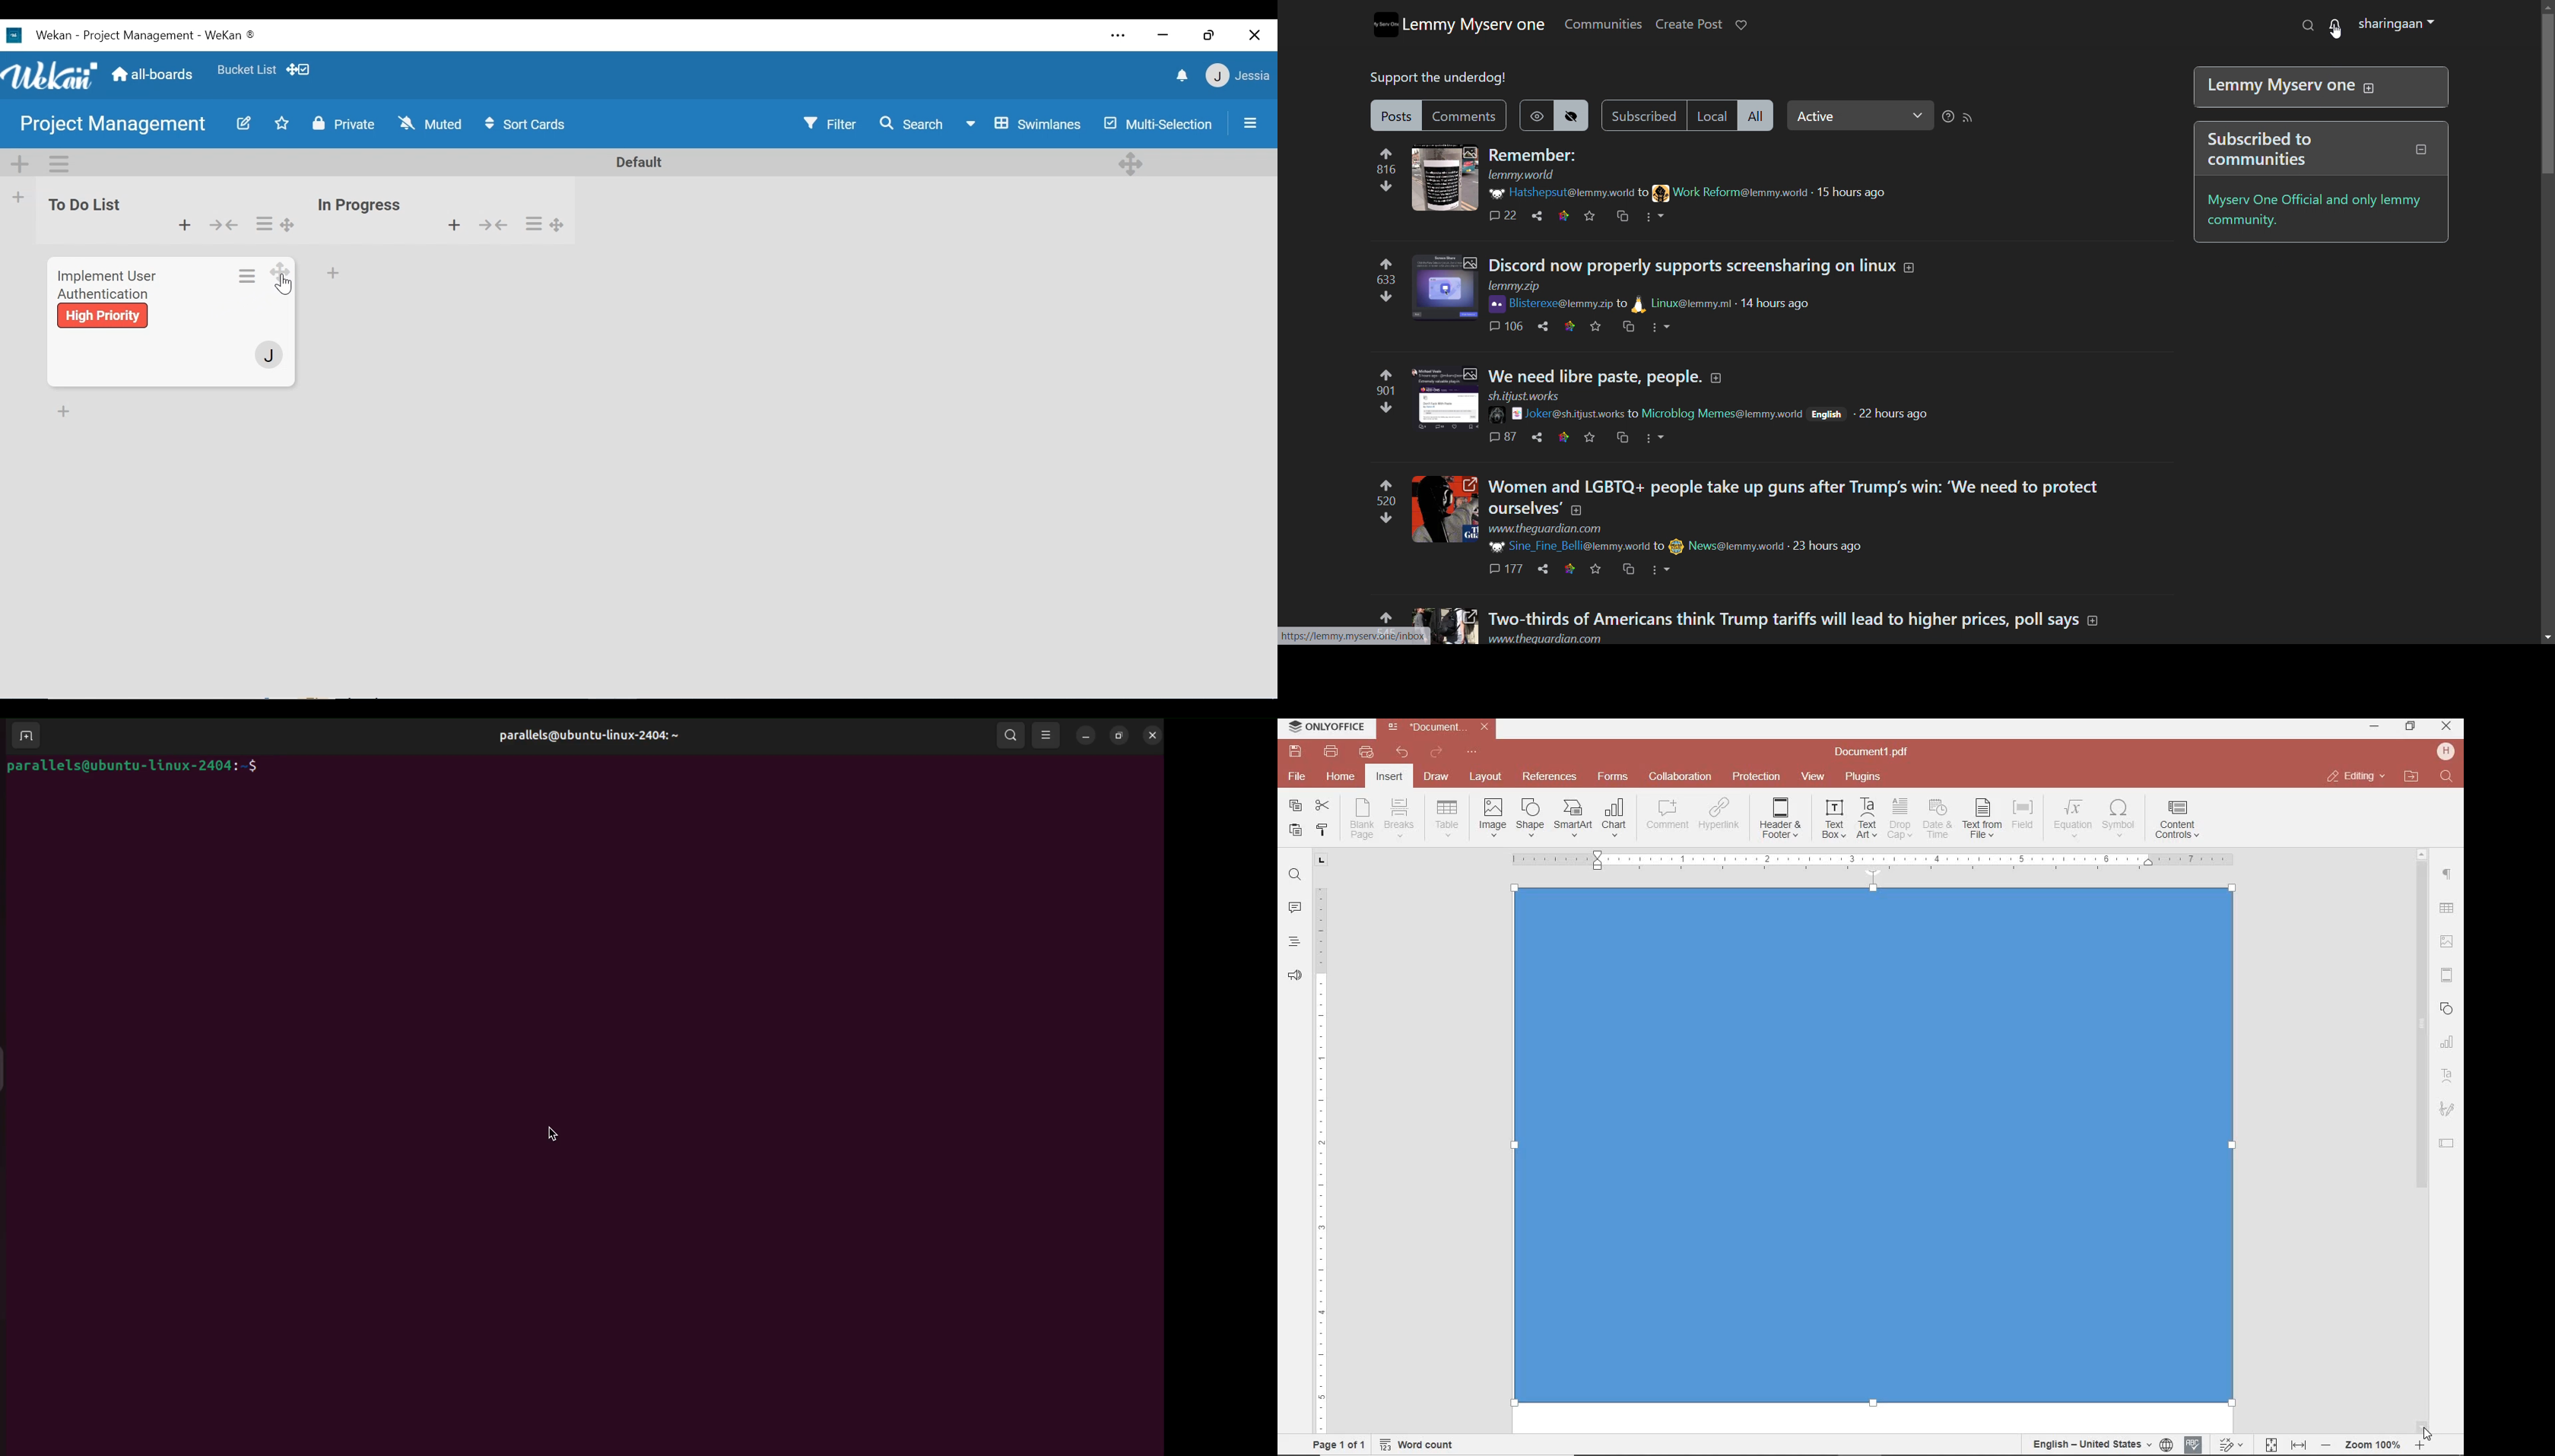 The height and width of the screenshot is (1456, 2576). I want to click on upvotes & downvotes, so click(1385, 170).